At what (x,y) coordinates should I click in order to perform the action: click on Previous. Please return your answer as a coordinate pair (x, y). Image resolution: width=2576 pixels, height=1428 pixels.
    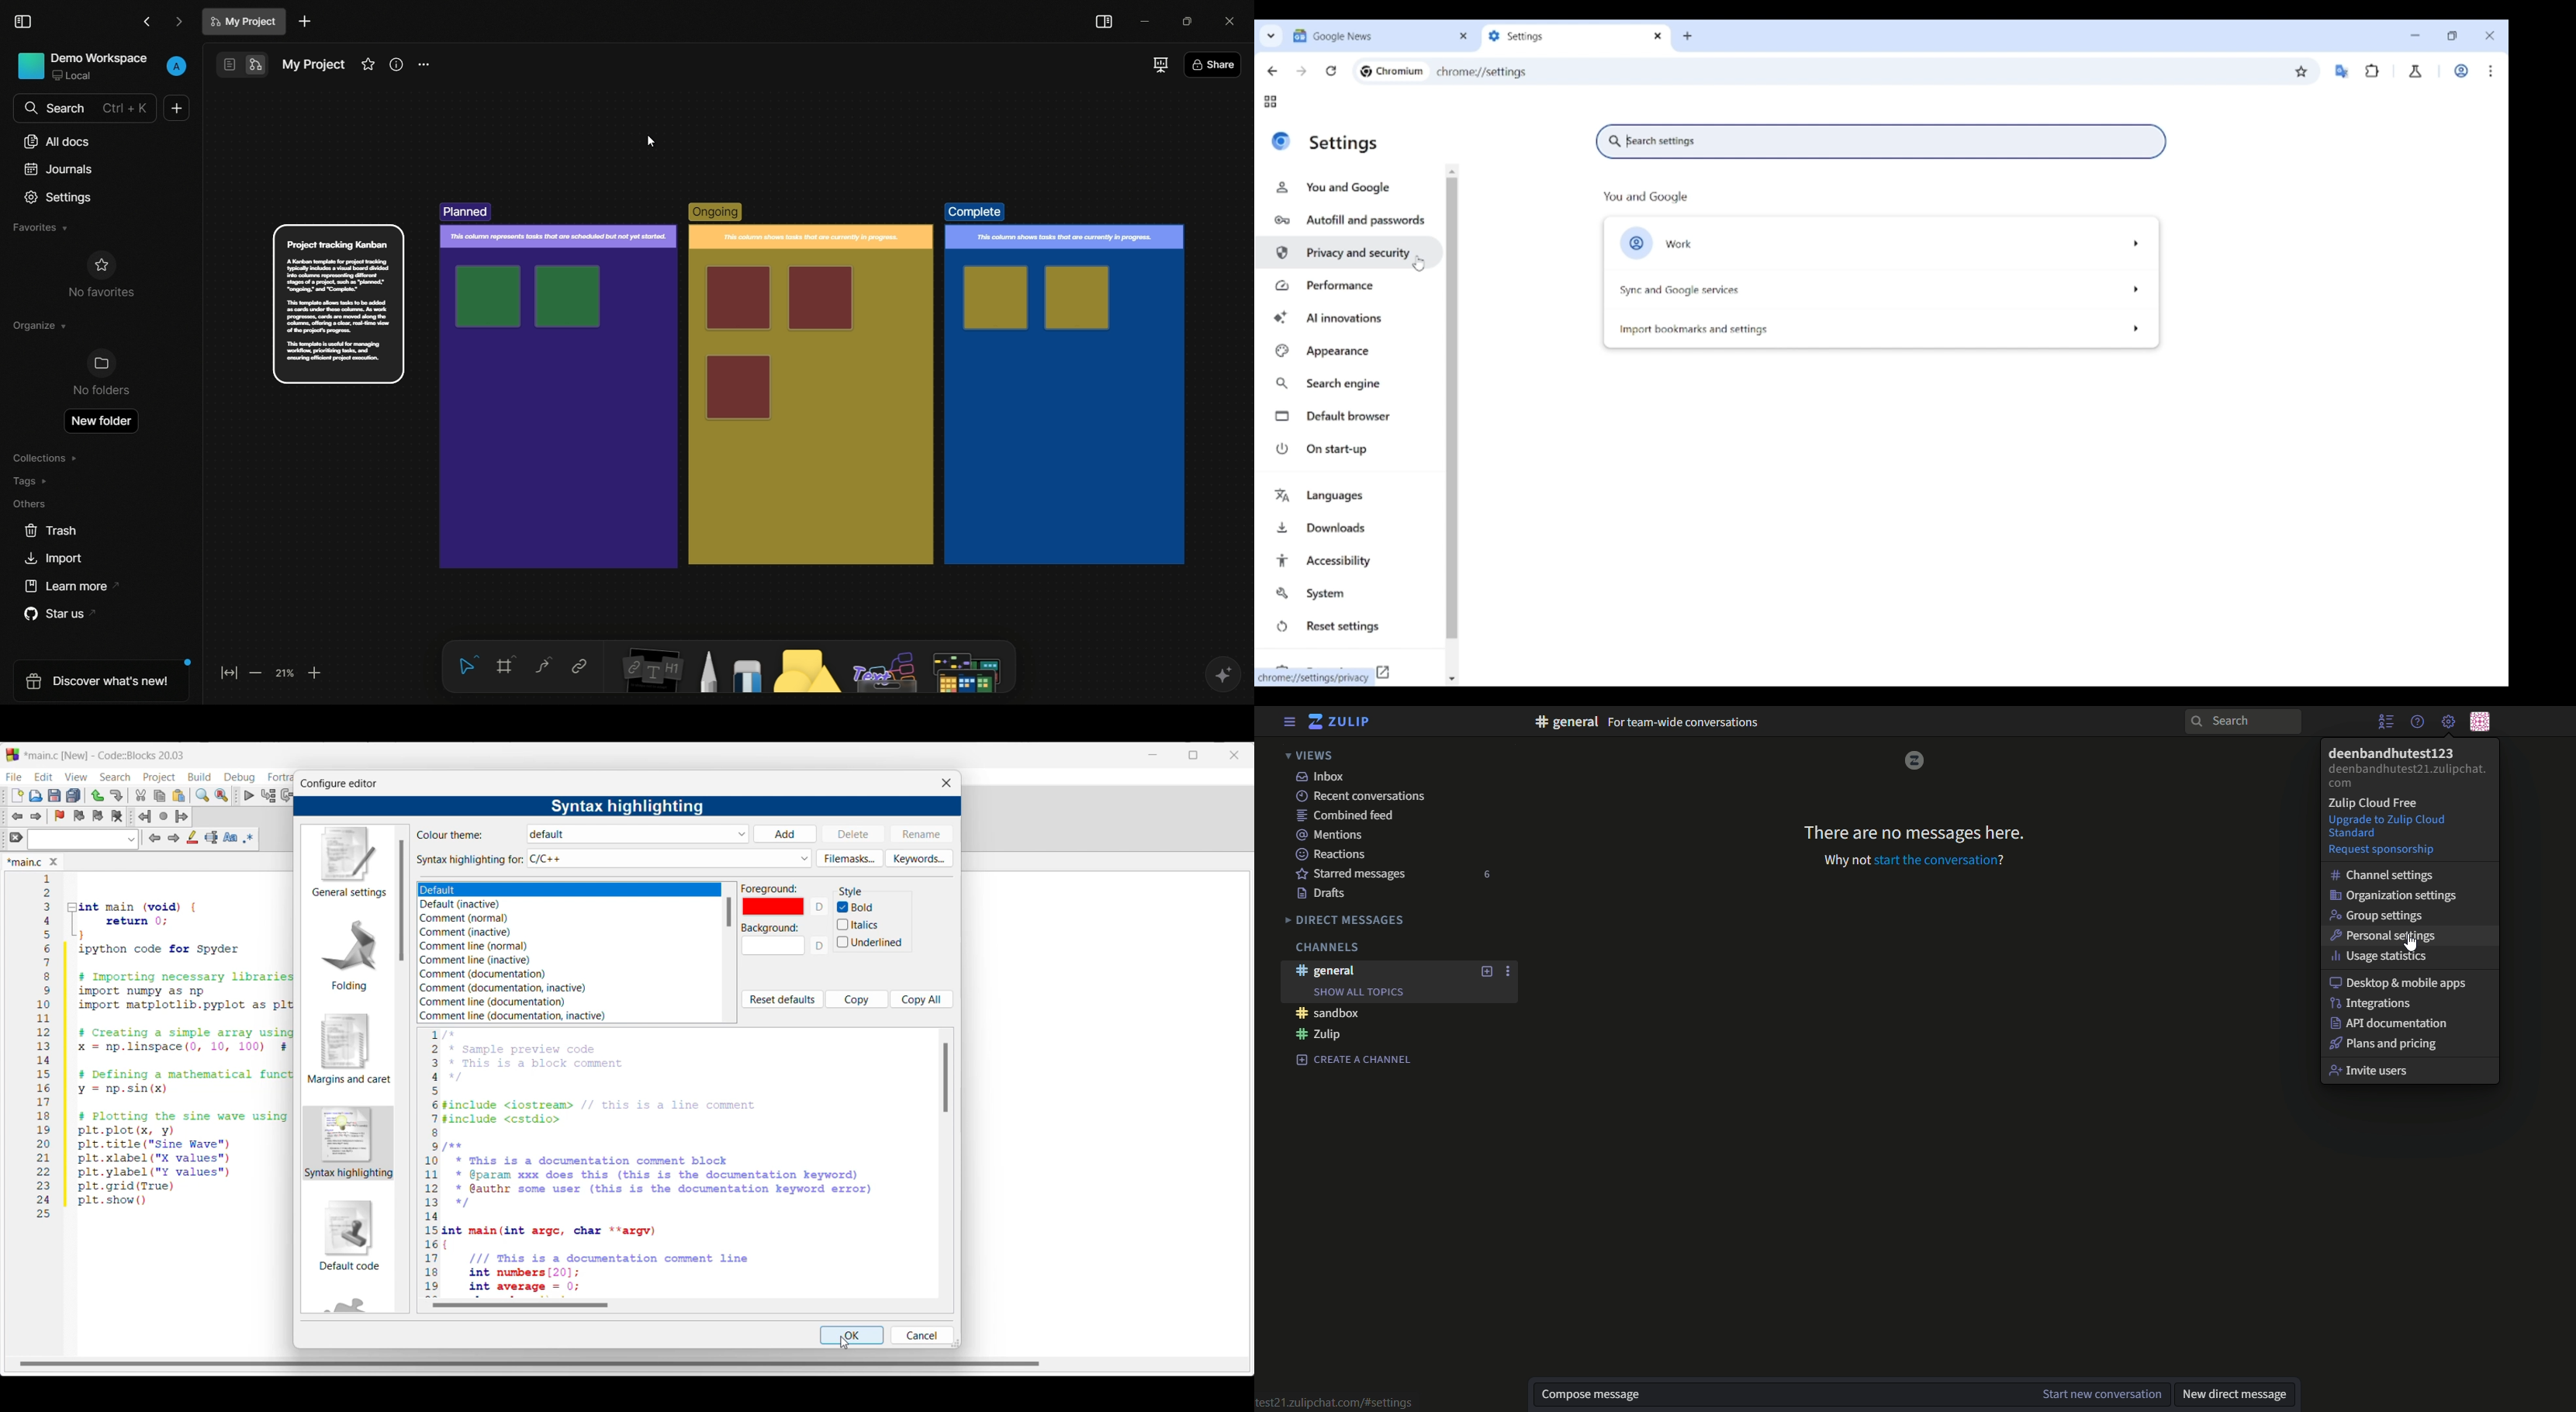
    Looking at the image, I should click on (155, 838).